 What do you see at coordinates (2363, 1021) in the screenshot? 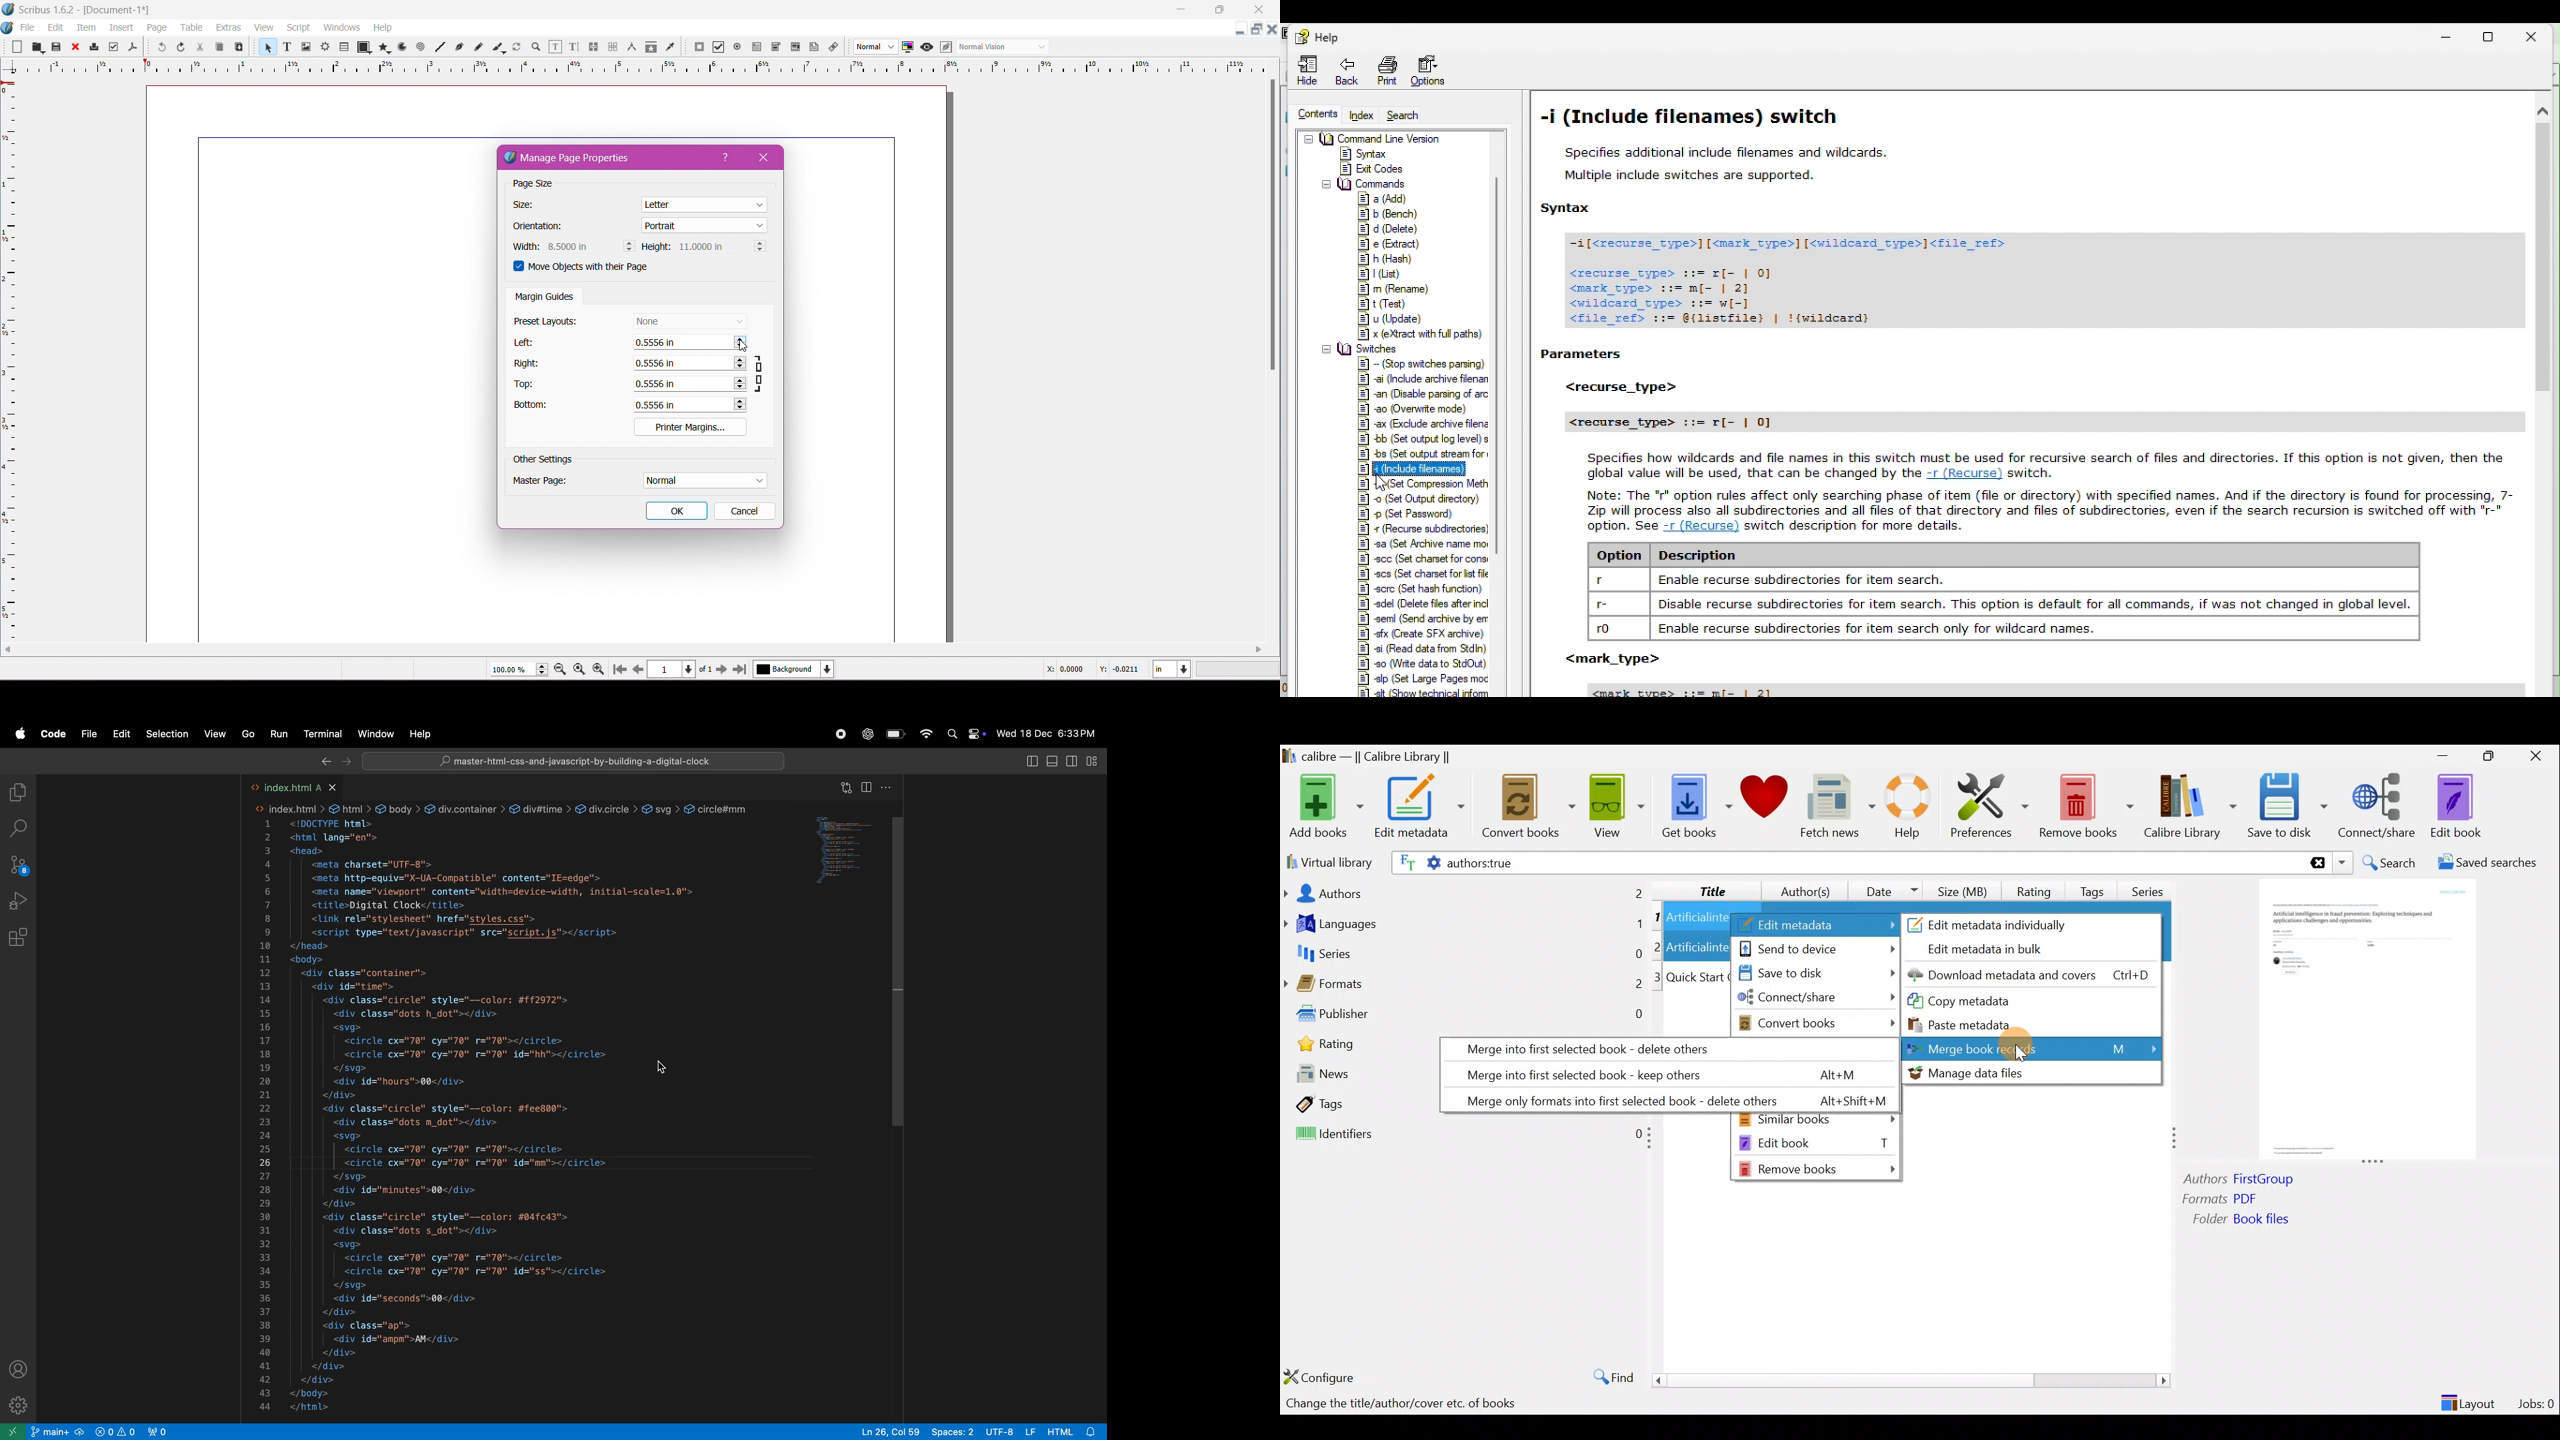
I see `Preview` at bounding box center [2363, 1021].